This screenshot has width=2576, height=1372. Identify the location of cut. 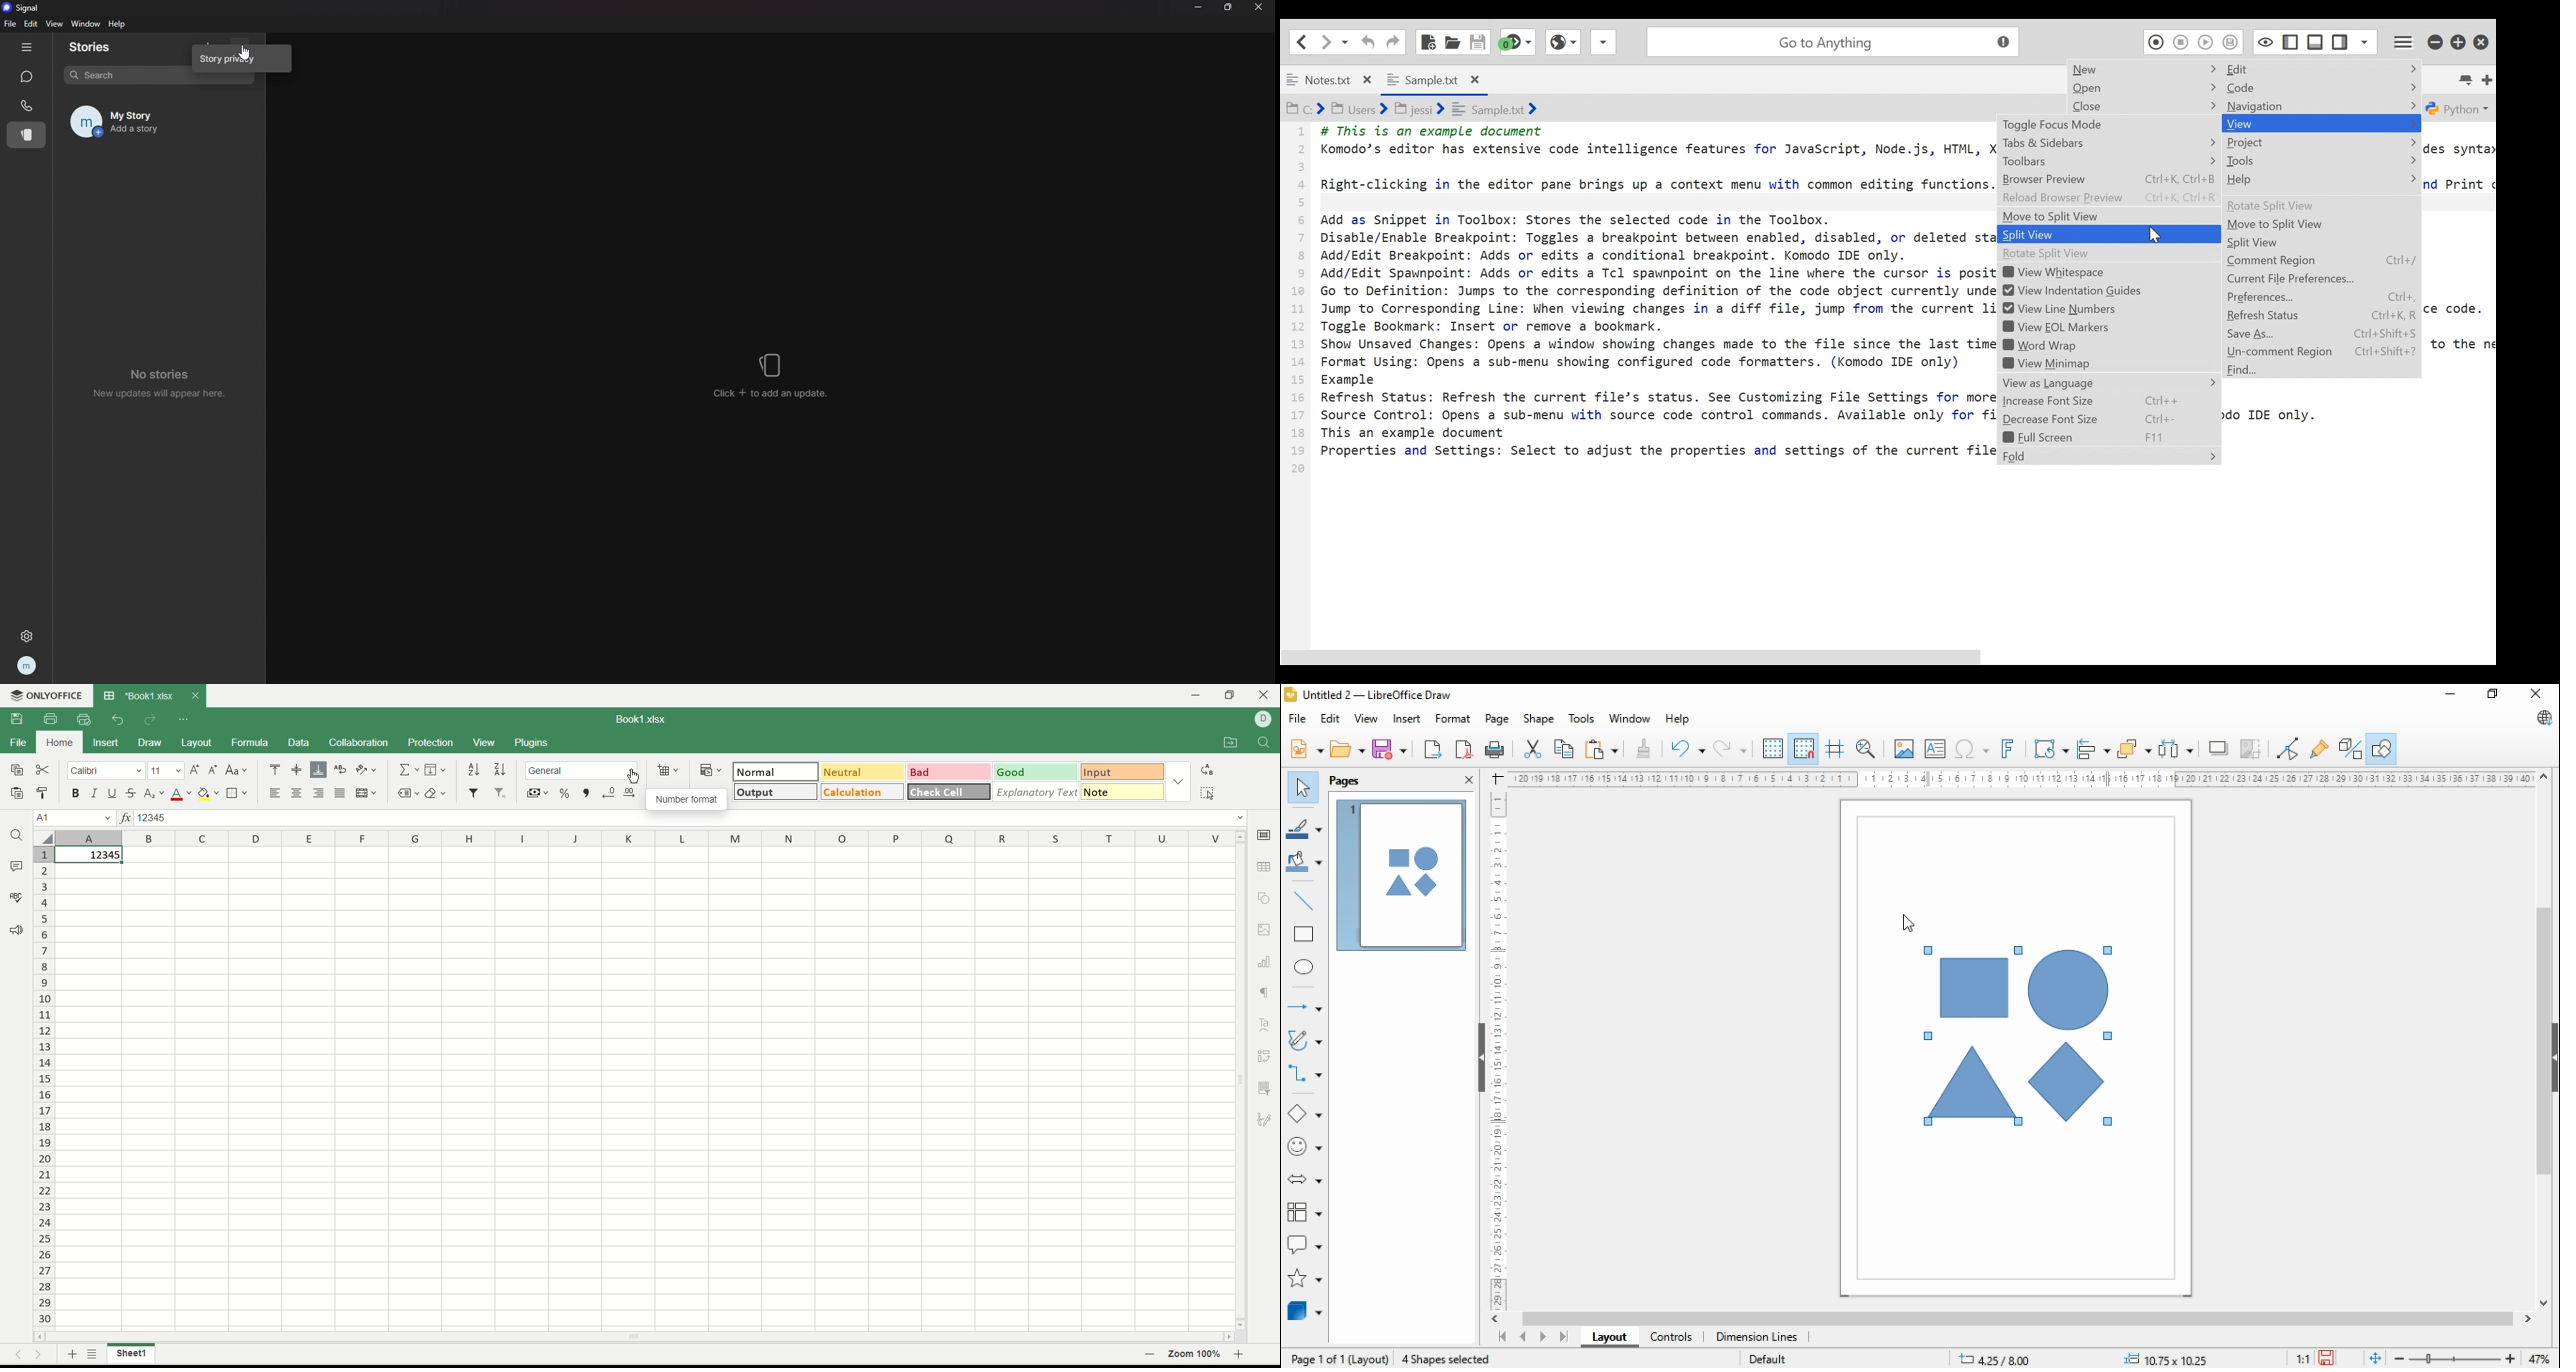
(1532, 749).